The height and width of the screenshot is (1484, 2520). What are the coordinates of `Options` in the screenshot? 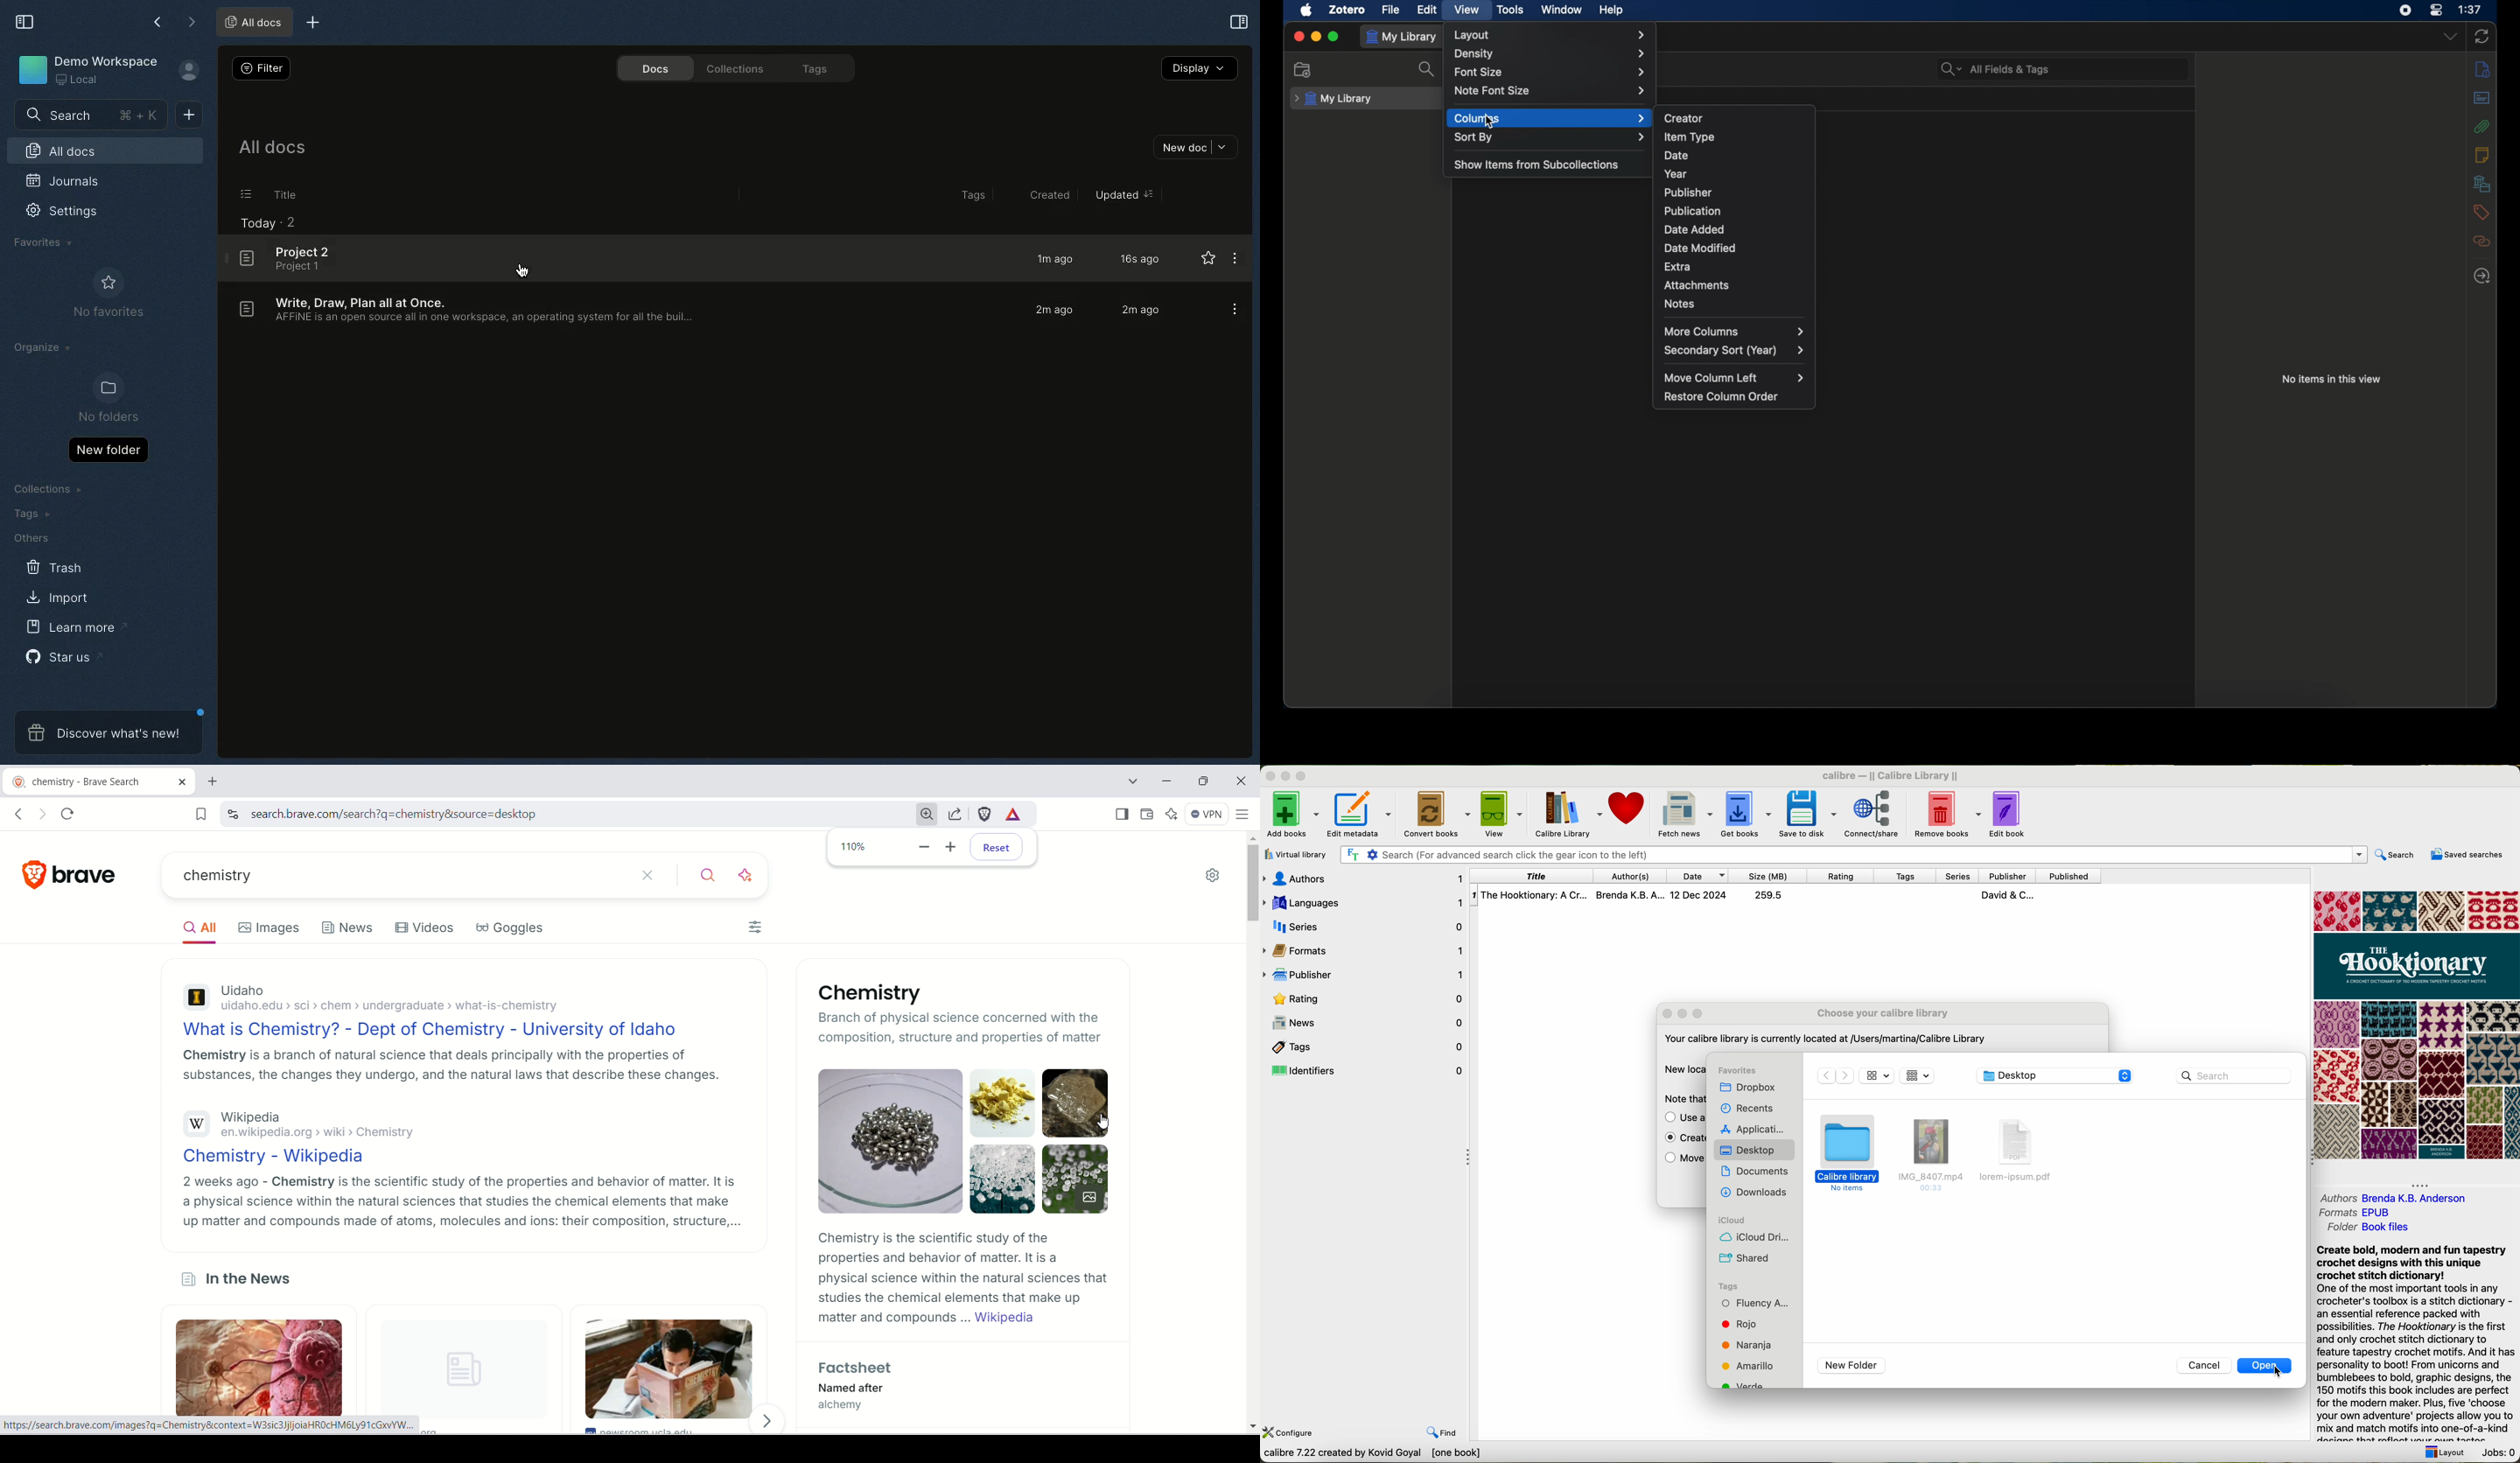 It's located at (1236, 256).